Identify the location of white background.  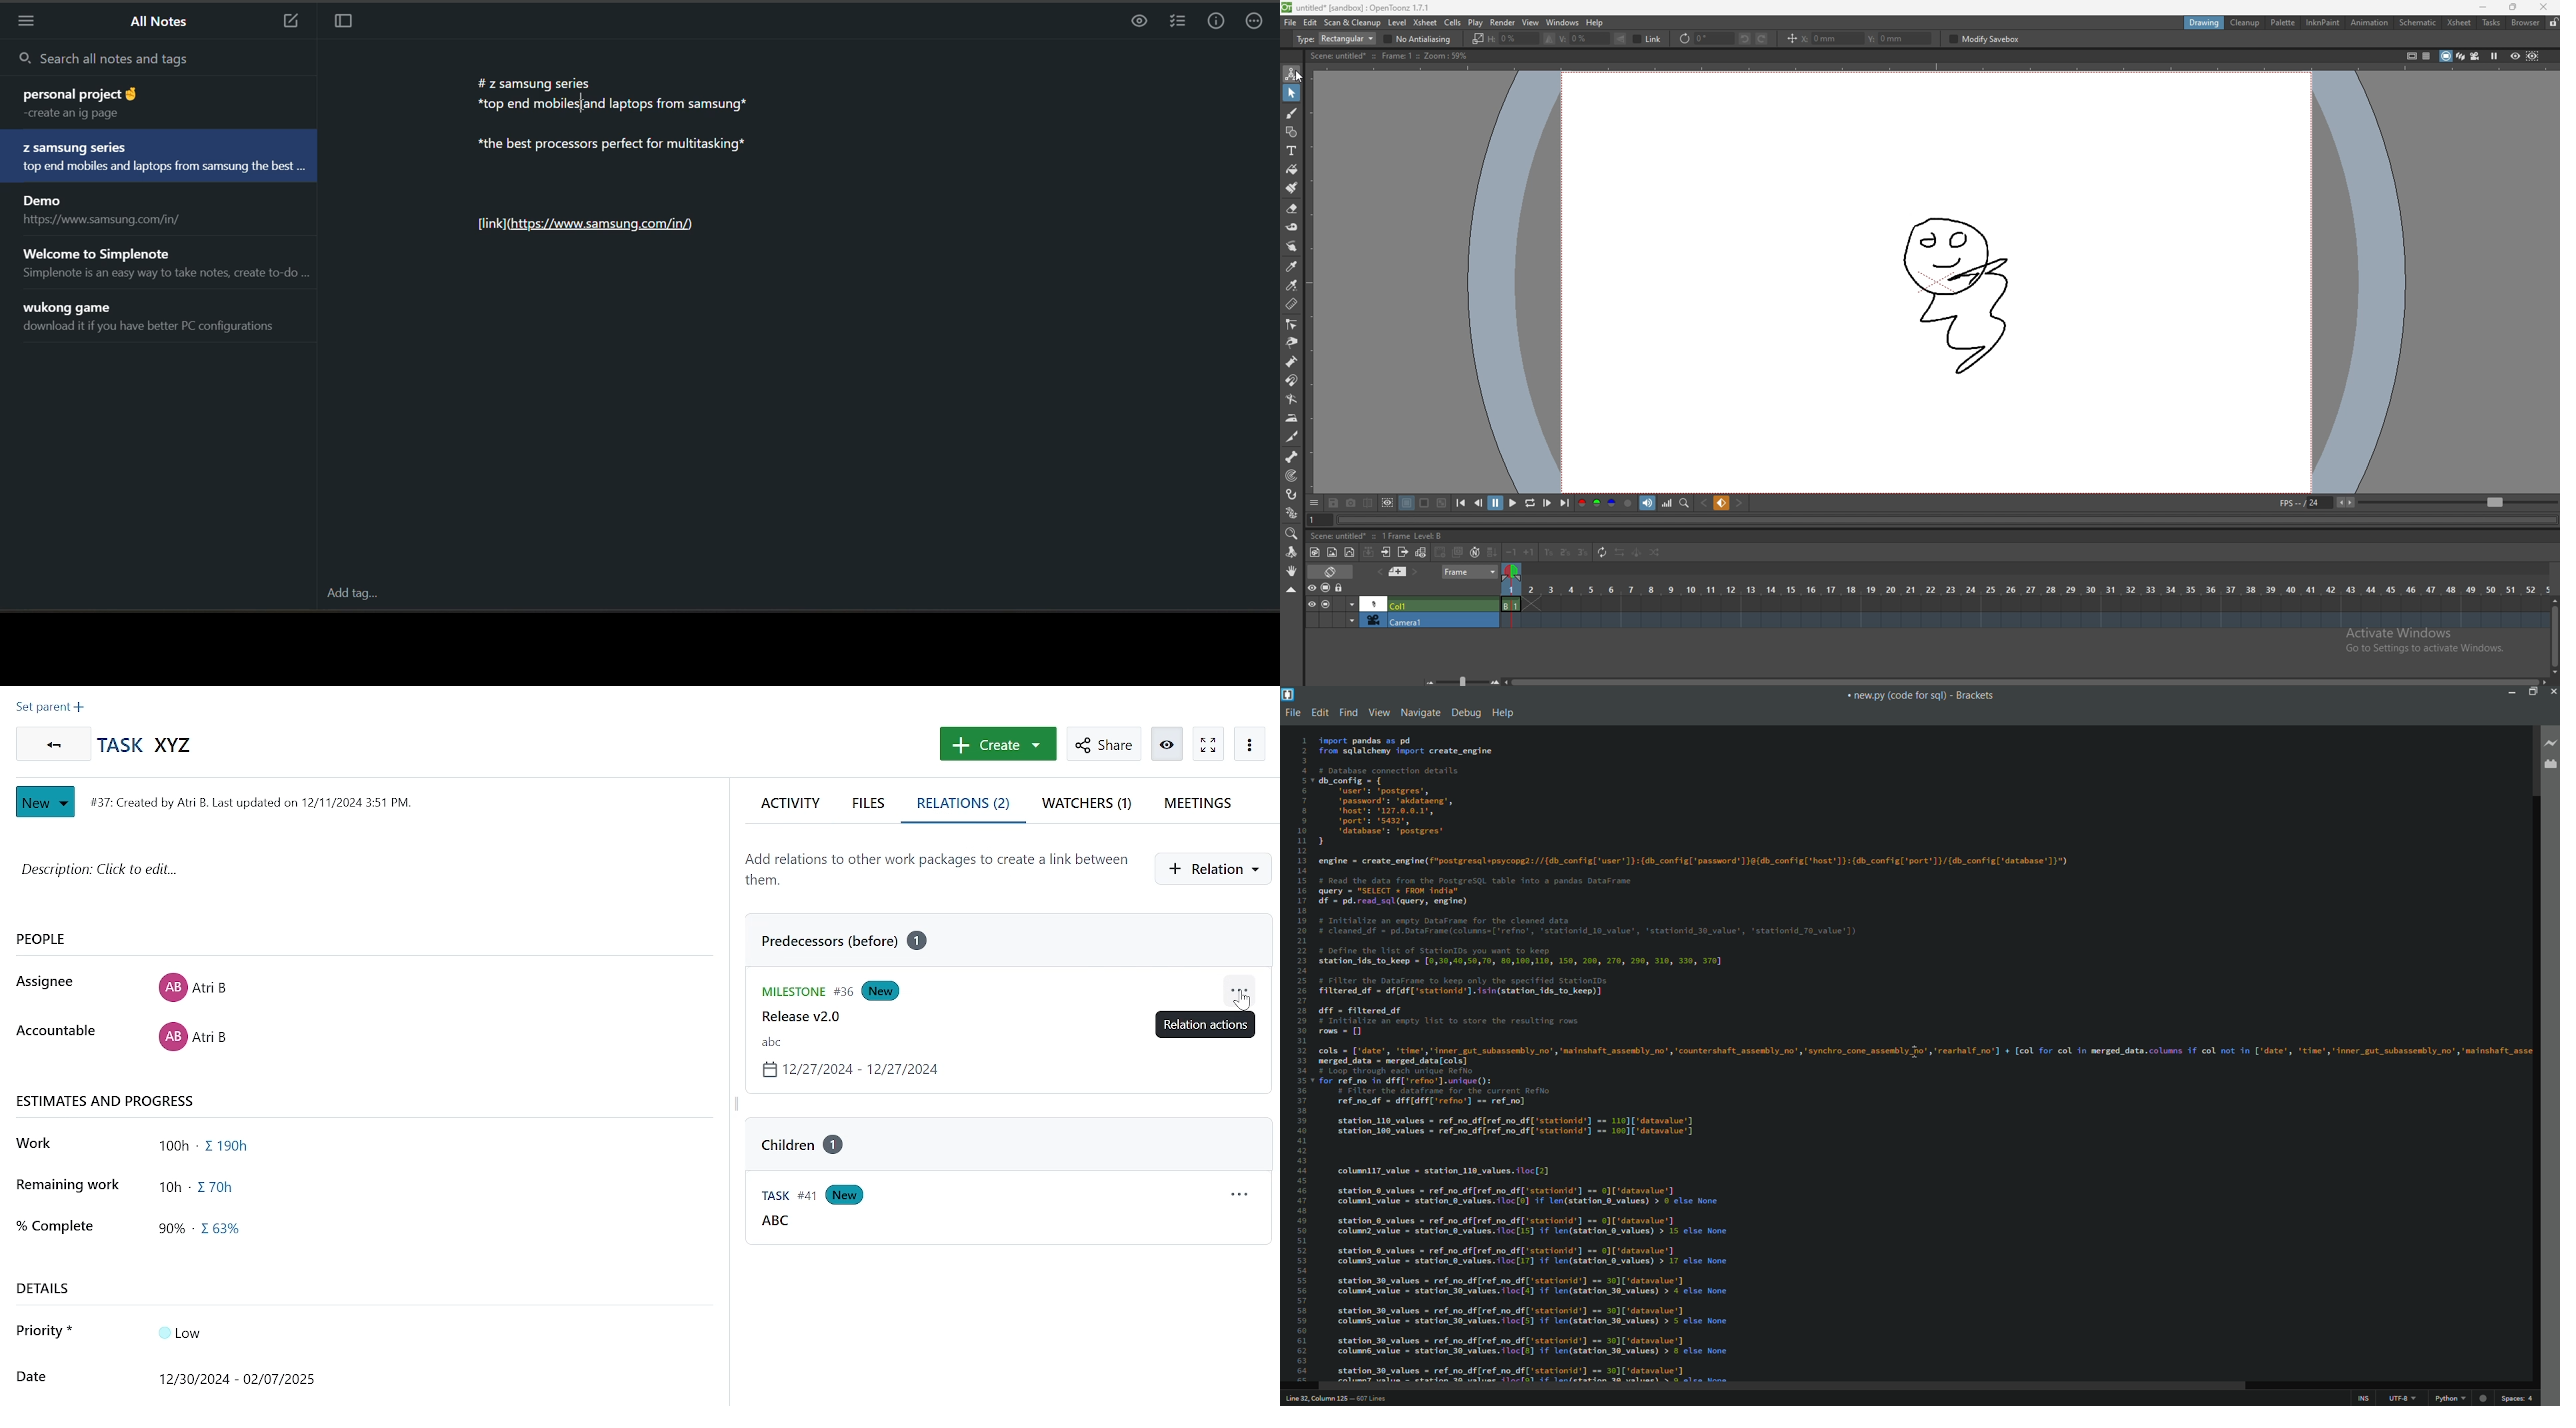
(1424, 503).